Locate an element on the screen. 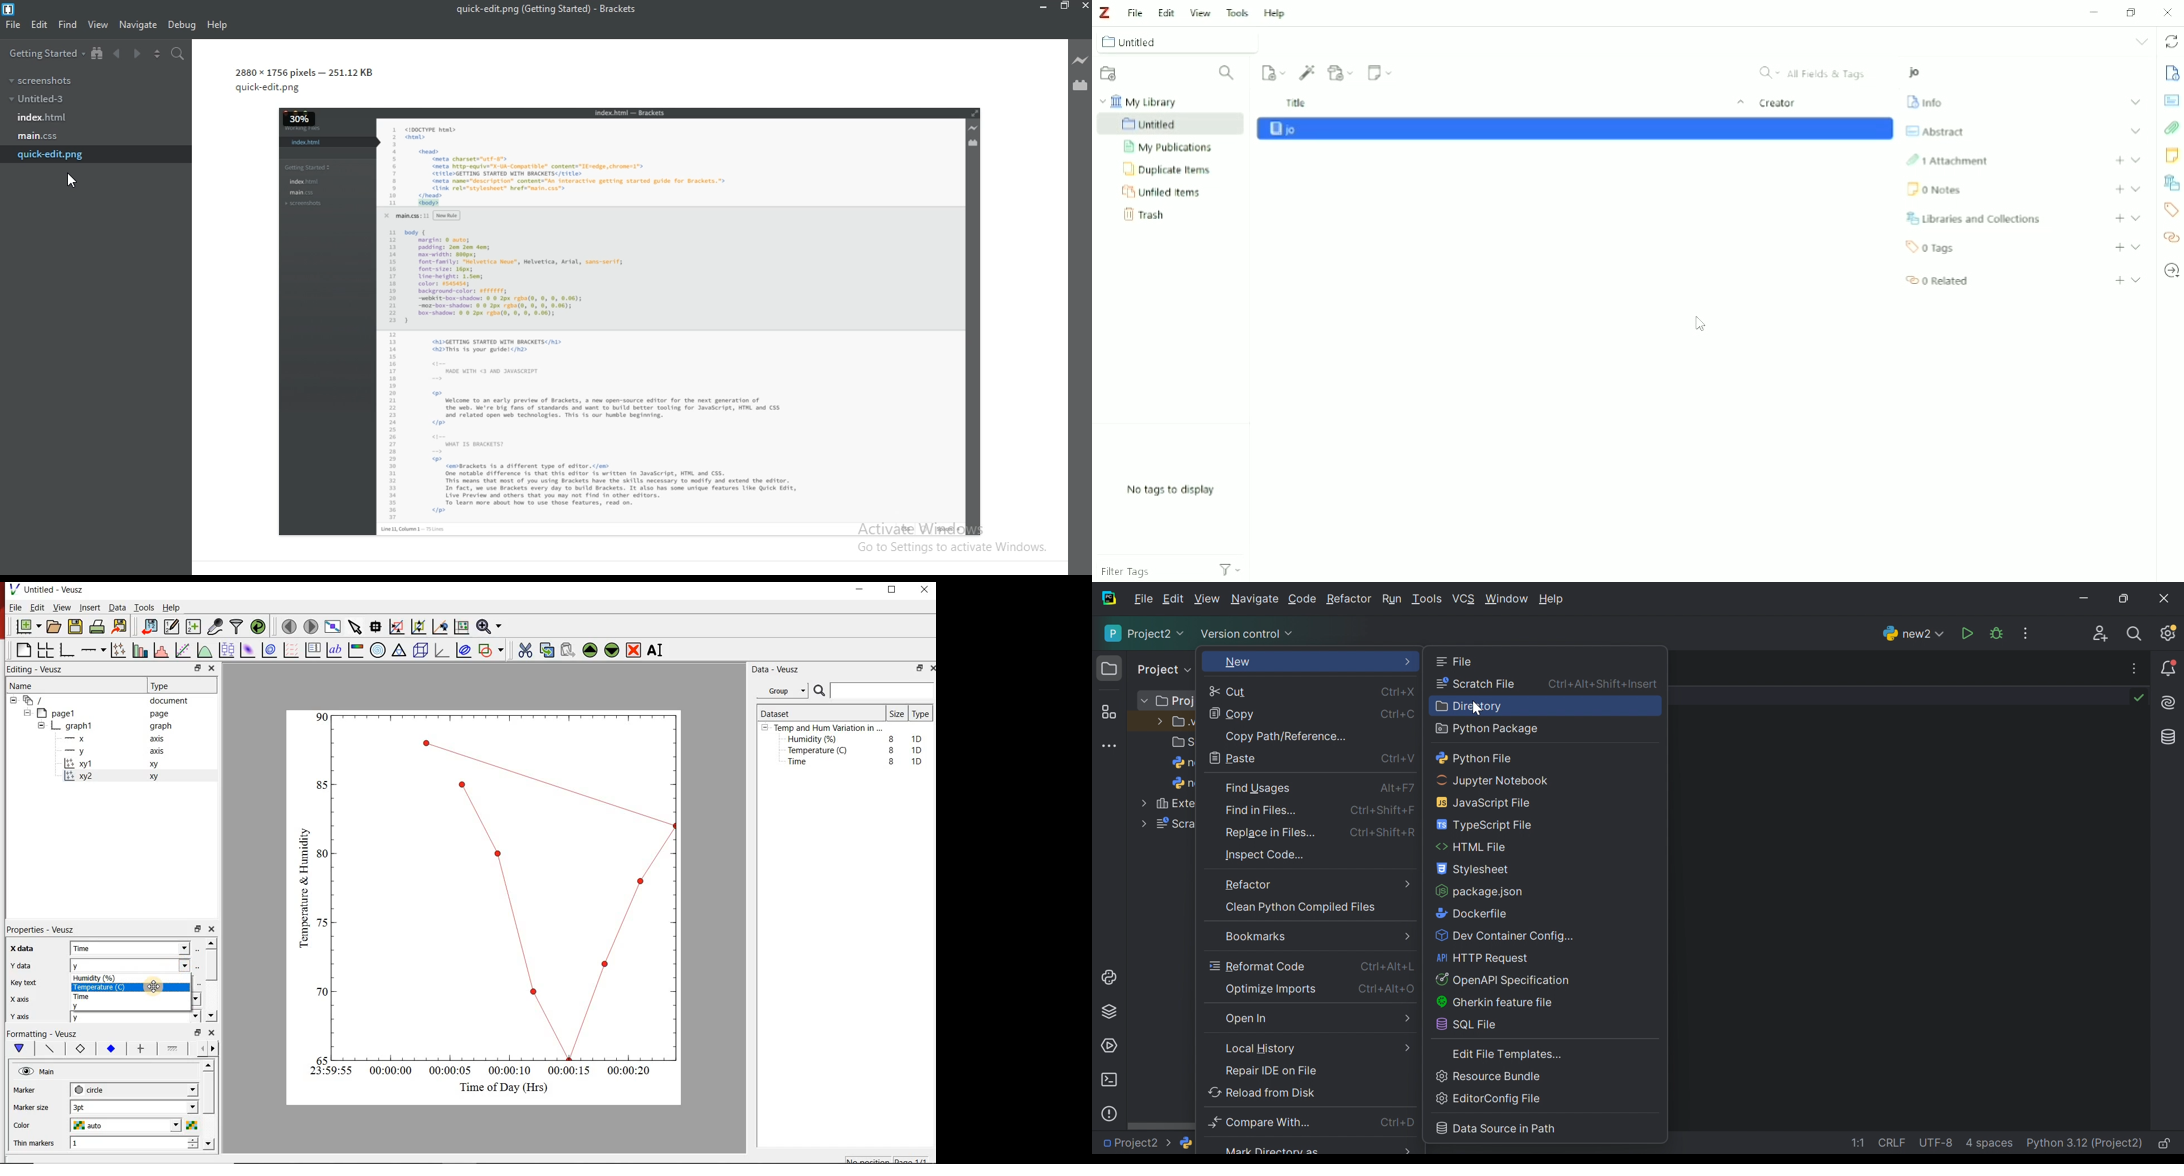 The width and height of the screenshot is (2184, 1176). Ctrl+Alt+Shift+Insert is located at coordinates (1602, 684).